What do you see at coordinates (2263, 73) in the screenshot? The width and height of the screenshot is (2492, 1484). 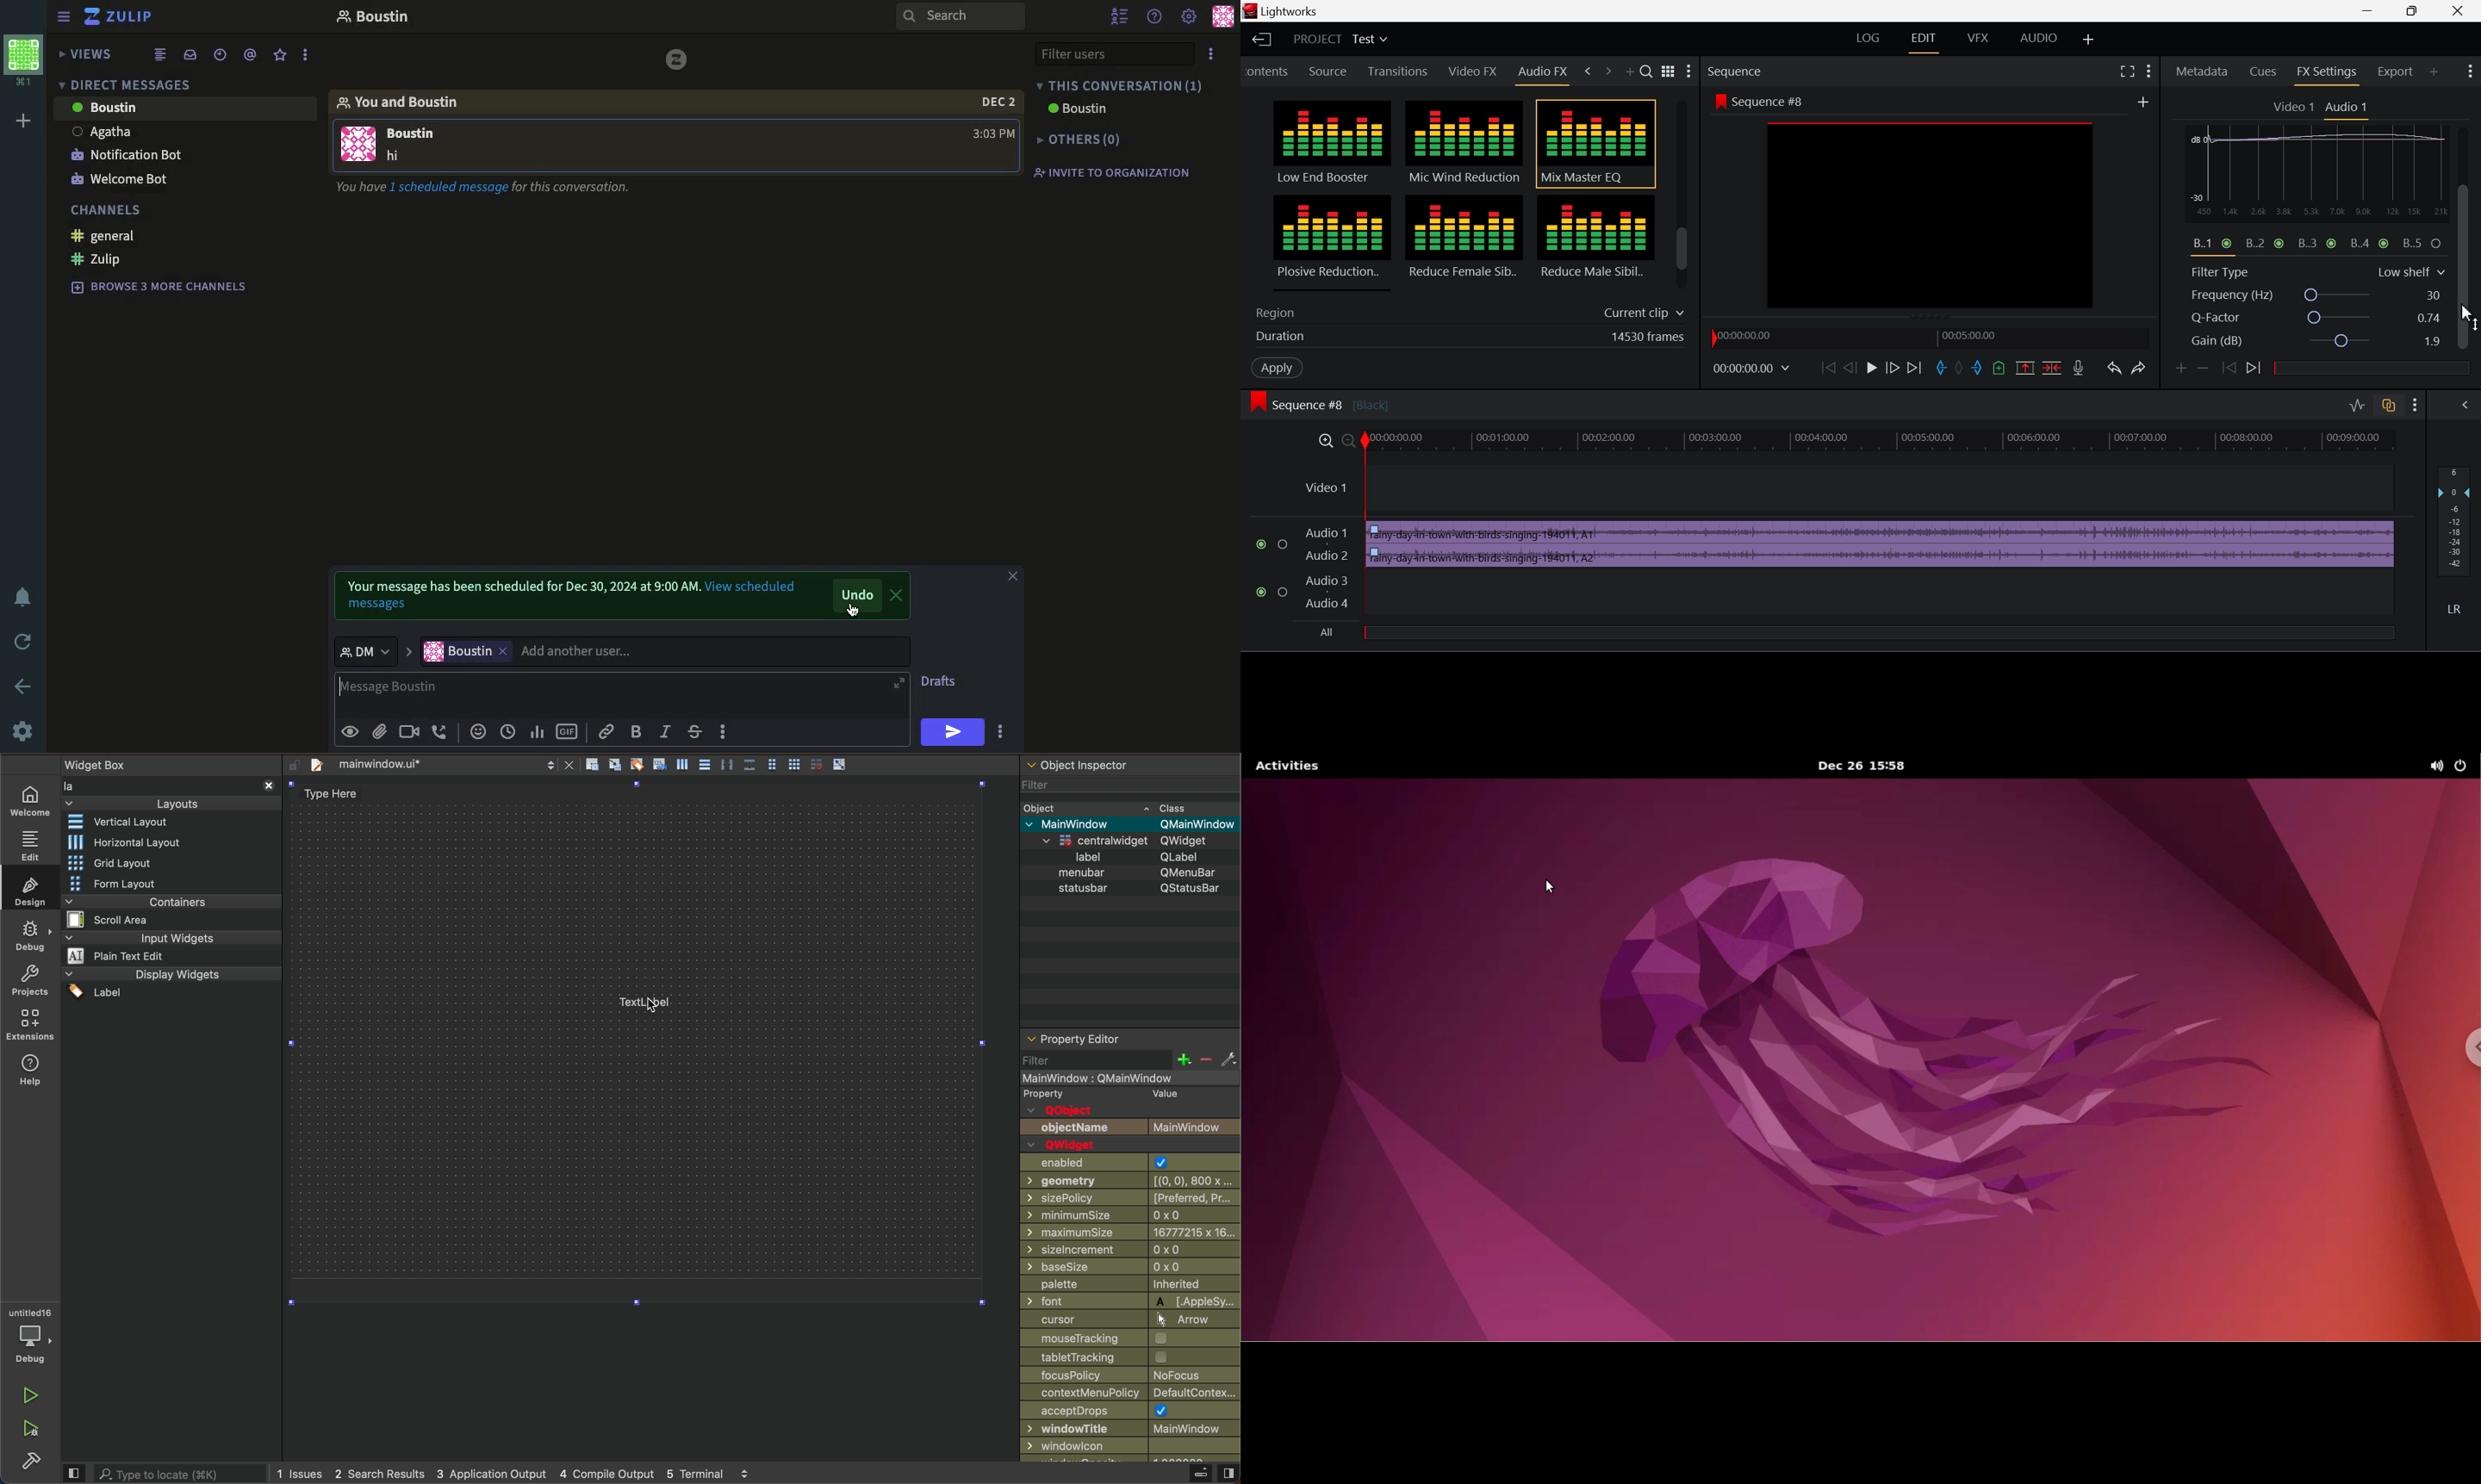 I see `Cues` at bounding box center [2263, 73].